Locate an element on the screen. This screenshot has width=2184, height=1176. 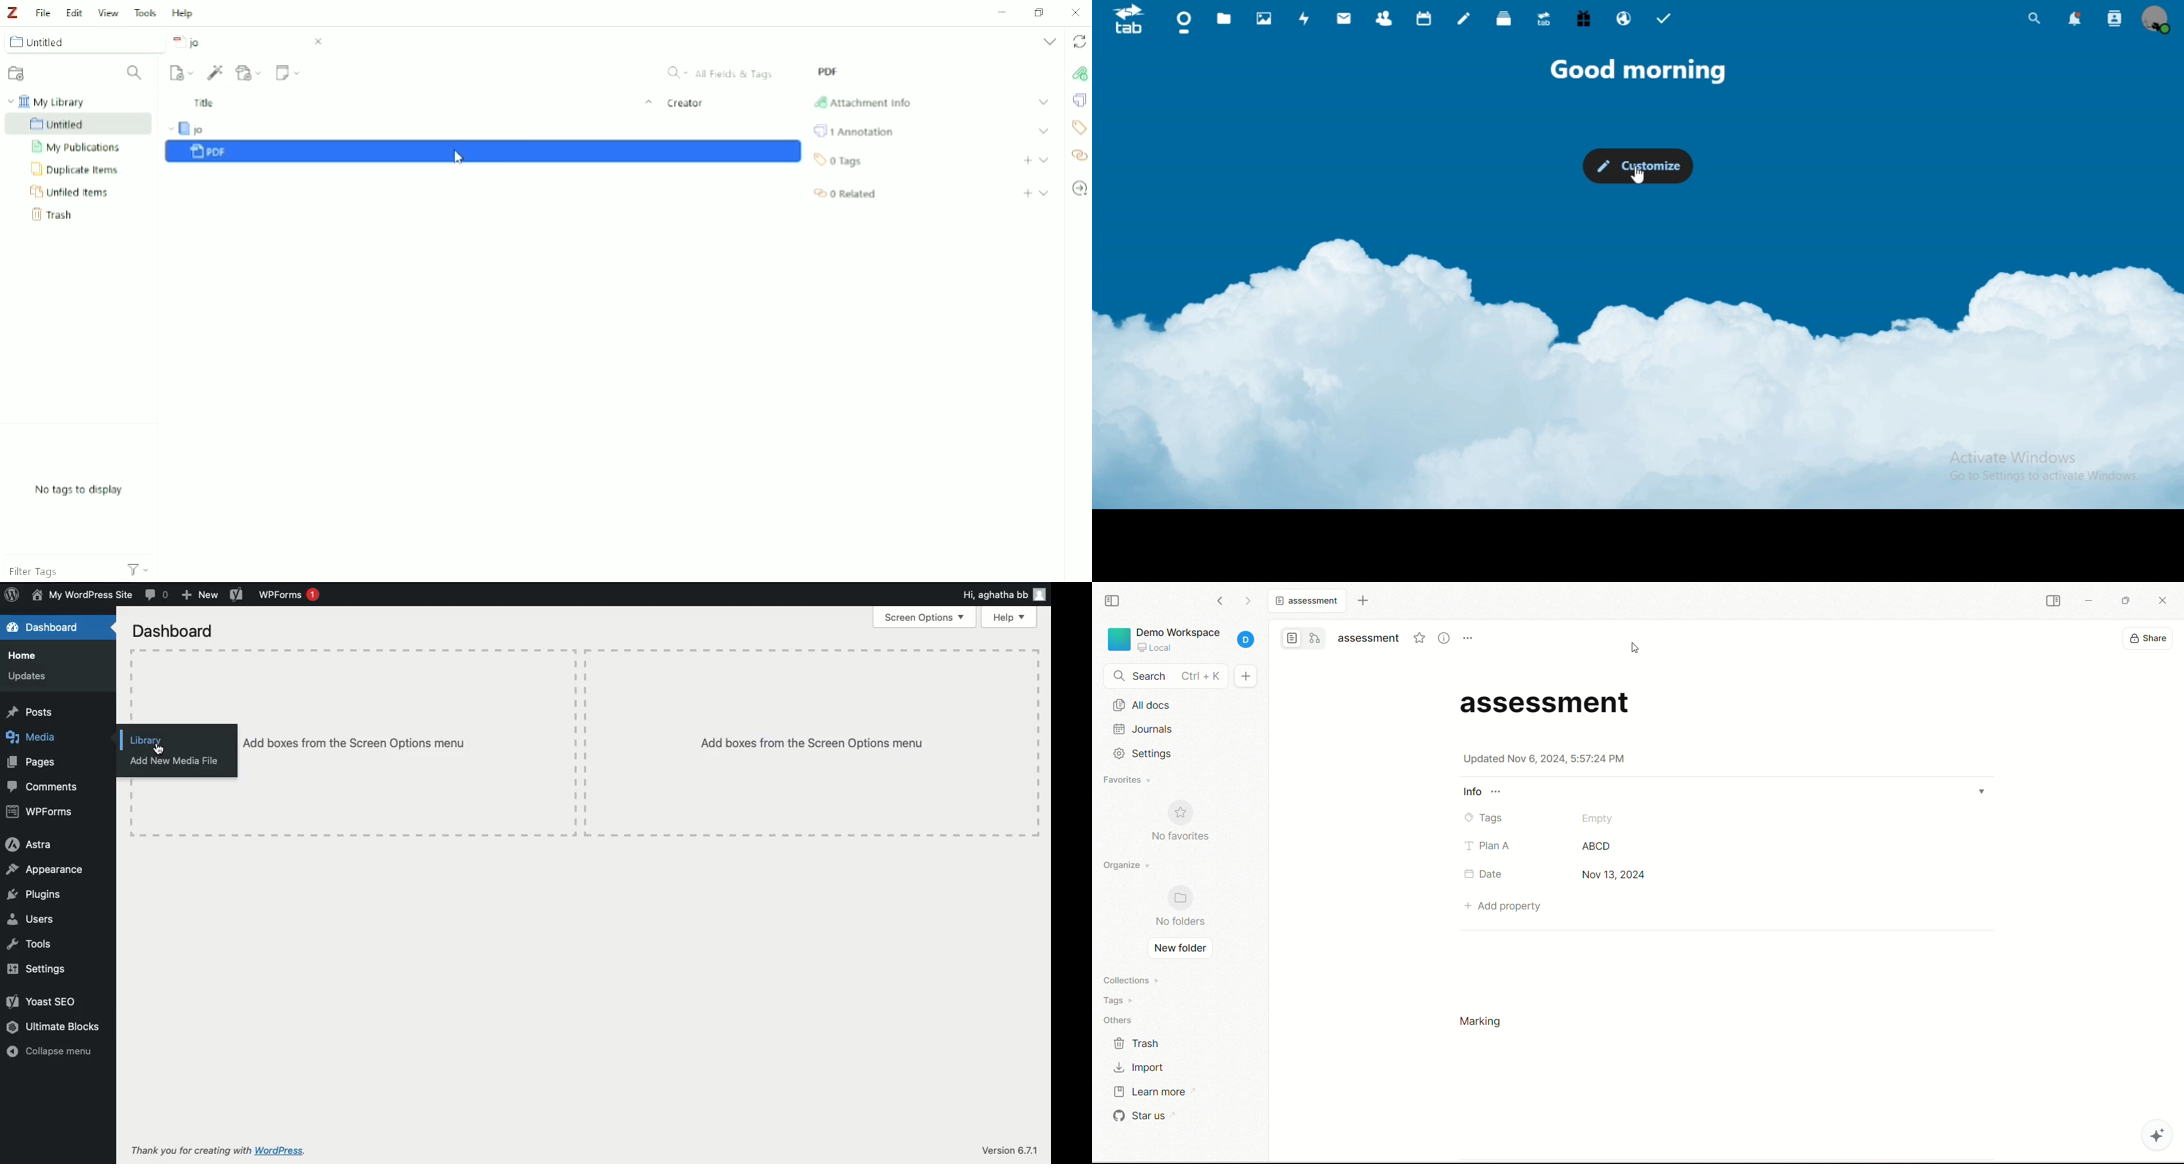
others is located at coordinates (1121, 1019).